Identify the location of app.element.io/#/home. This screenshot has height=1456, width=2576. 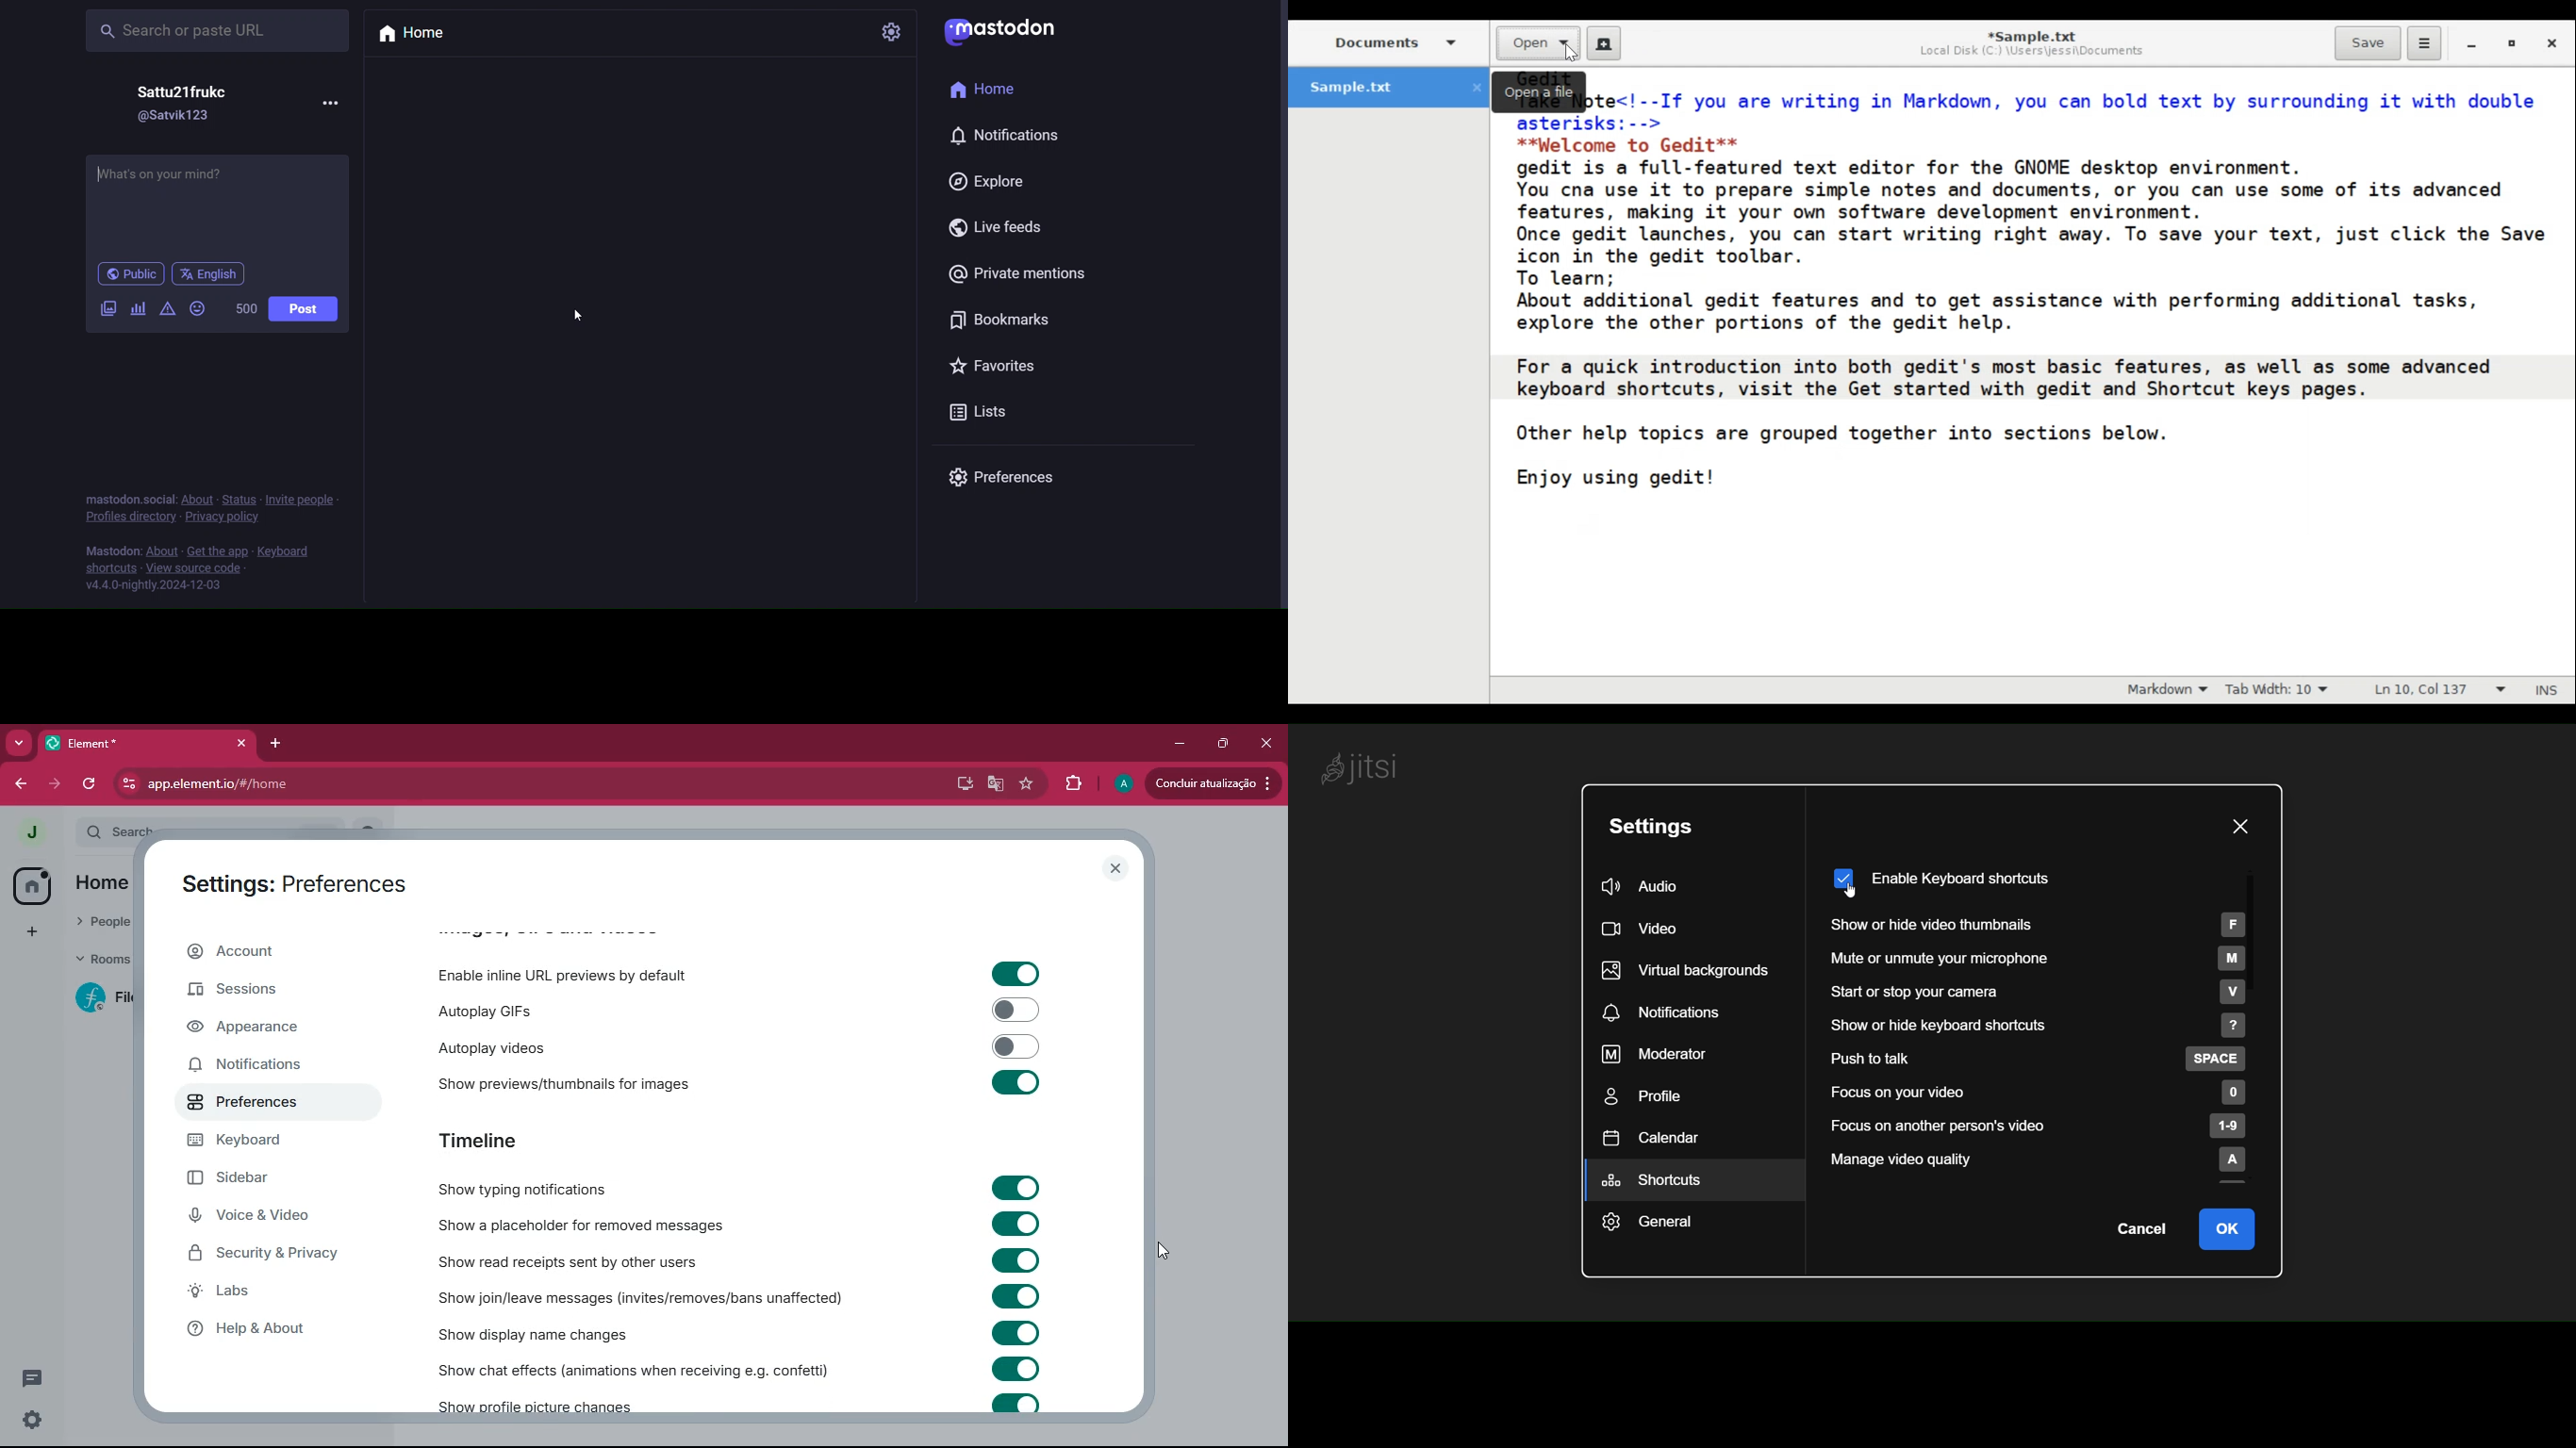
(368, 784).